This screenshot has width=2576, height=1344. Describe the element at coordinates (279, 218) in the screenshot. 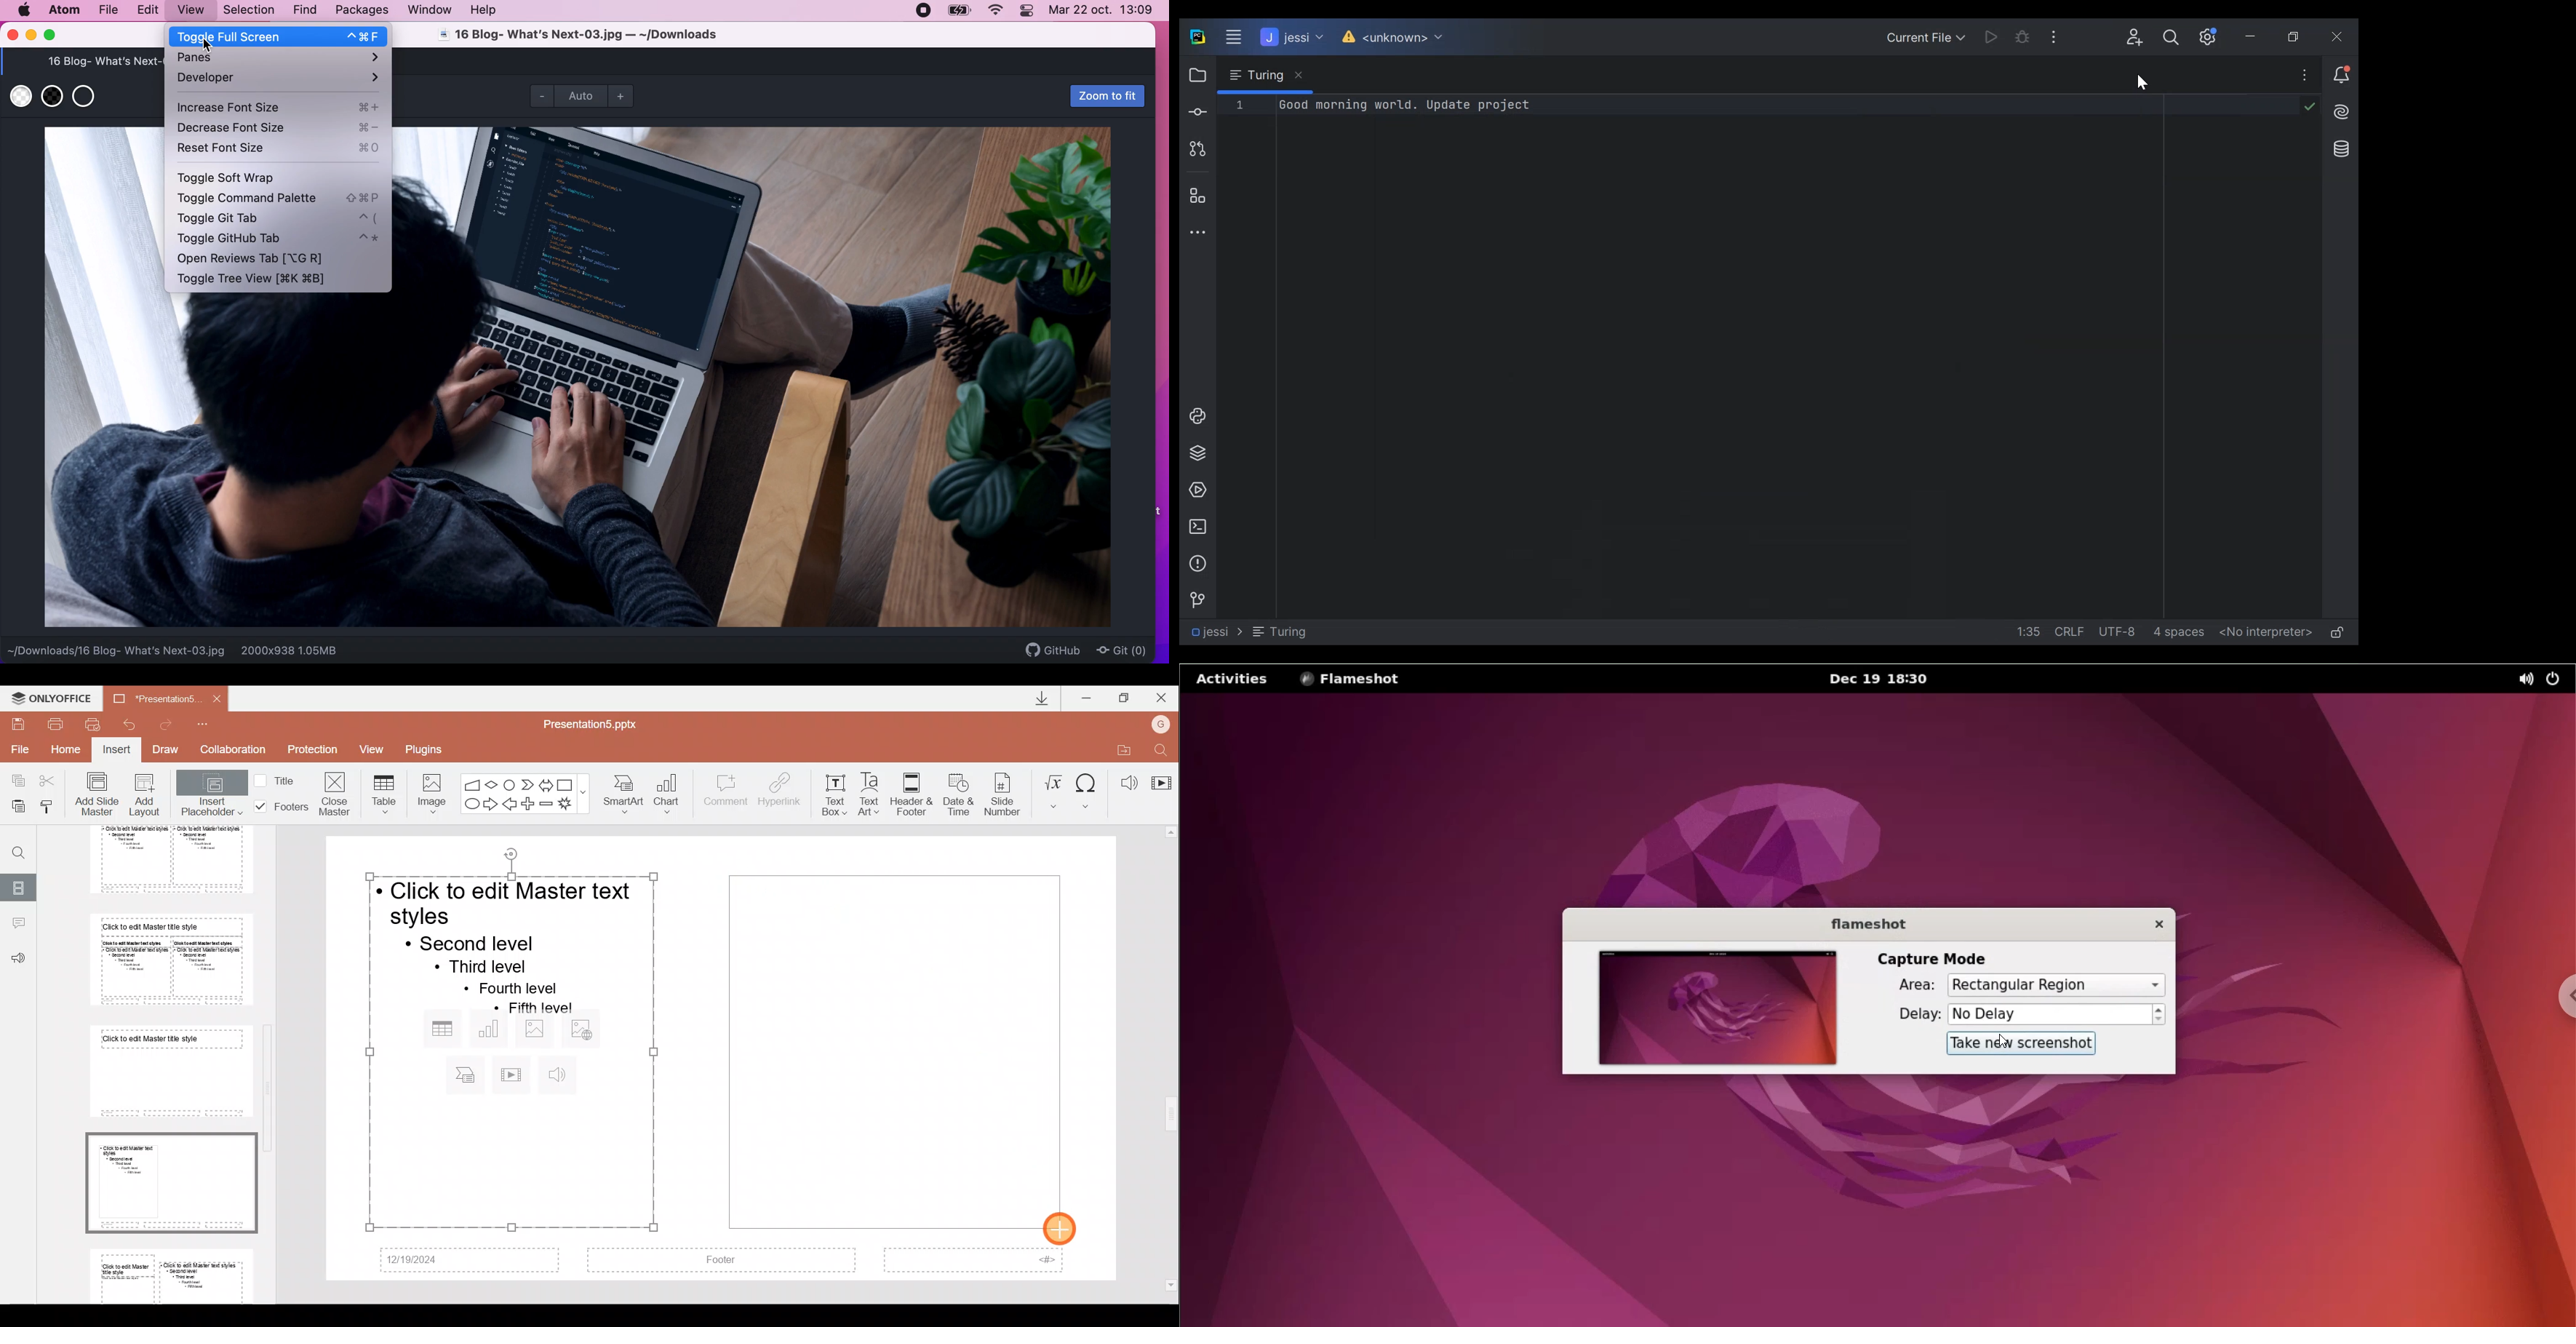

I see `toggle git tab` at that location.